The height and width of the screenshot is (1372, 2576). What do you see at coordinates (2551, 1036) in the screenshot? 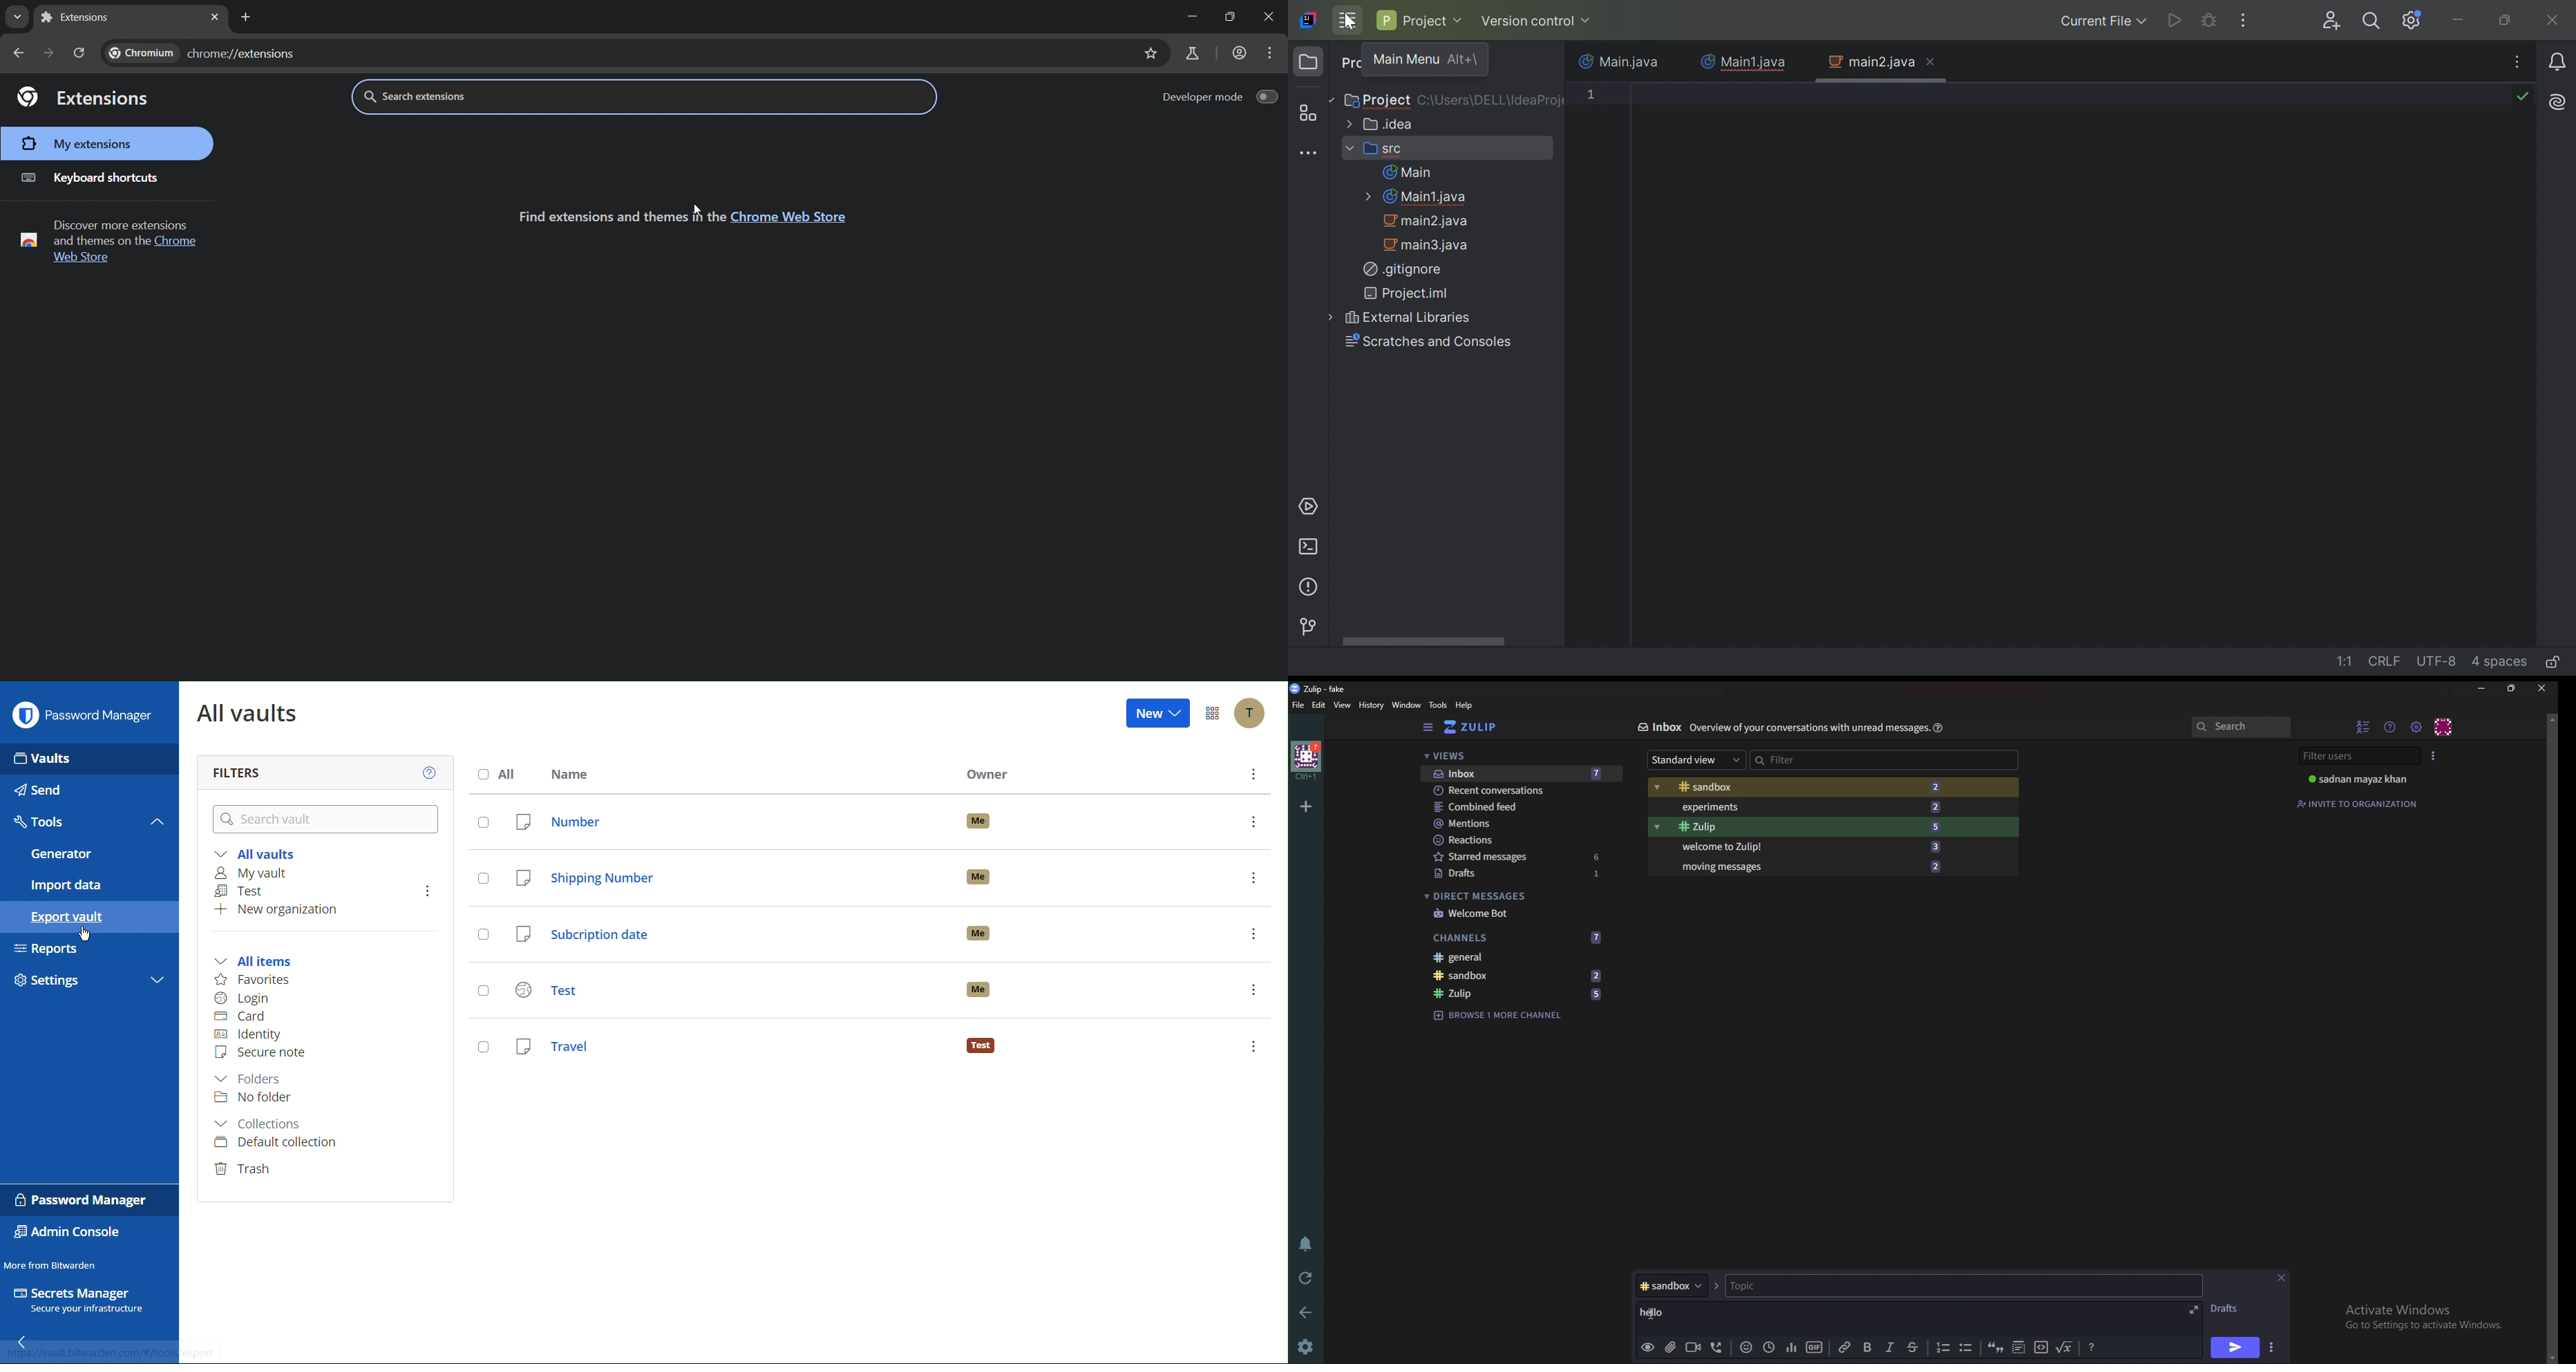
I see `scroll bar` at bounding box center [2551, 1036].